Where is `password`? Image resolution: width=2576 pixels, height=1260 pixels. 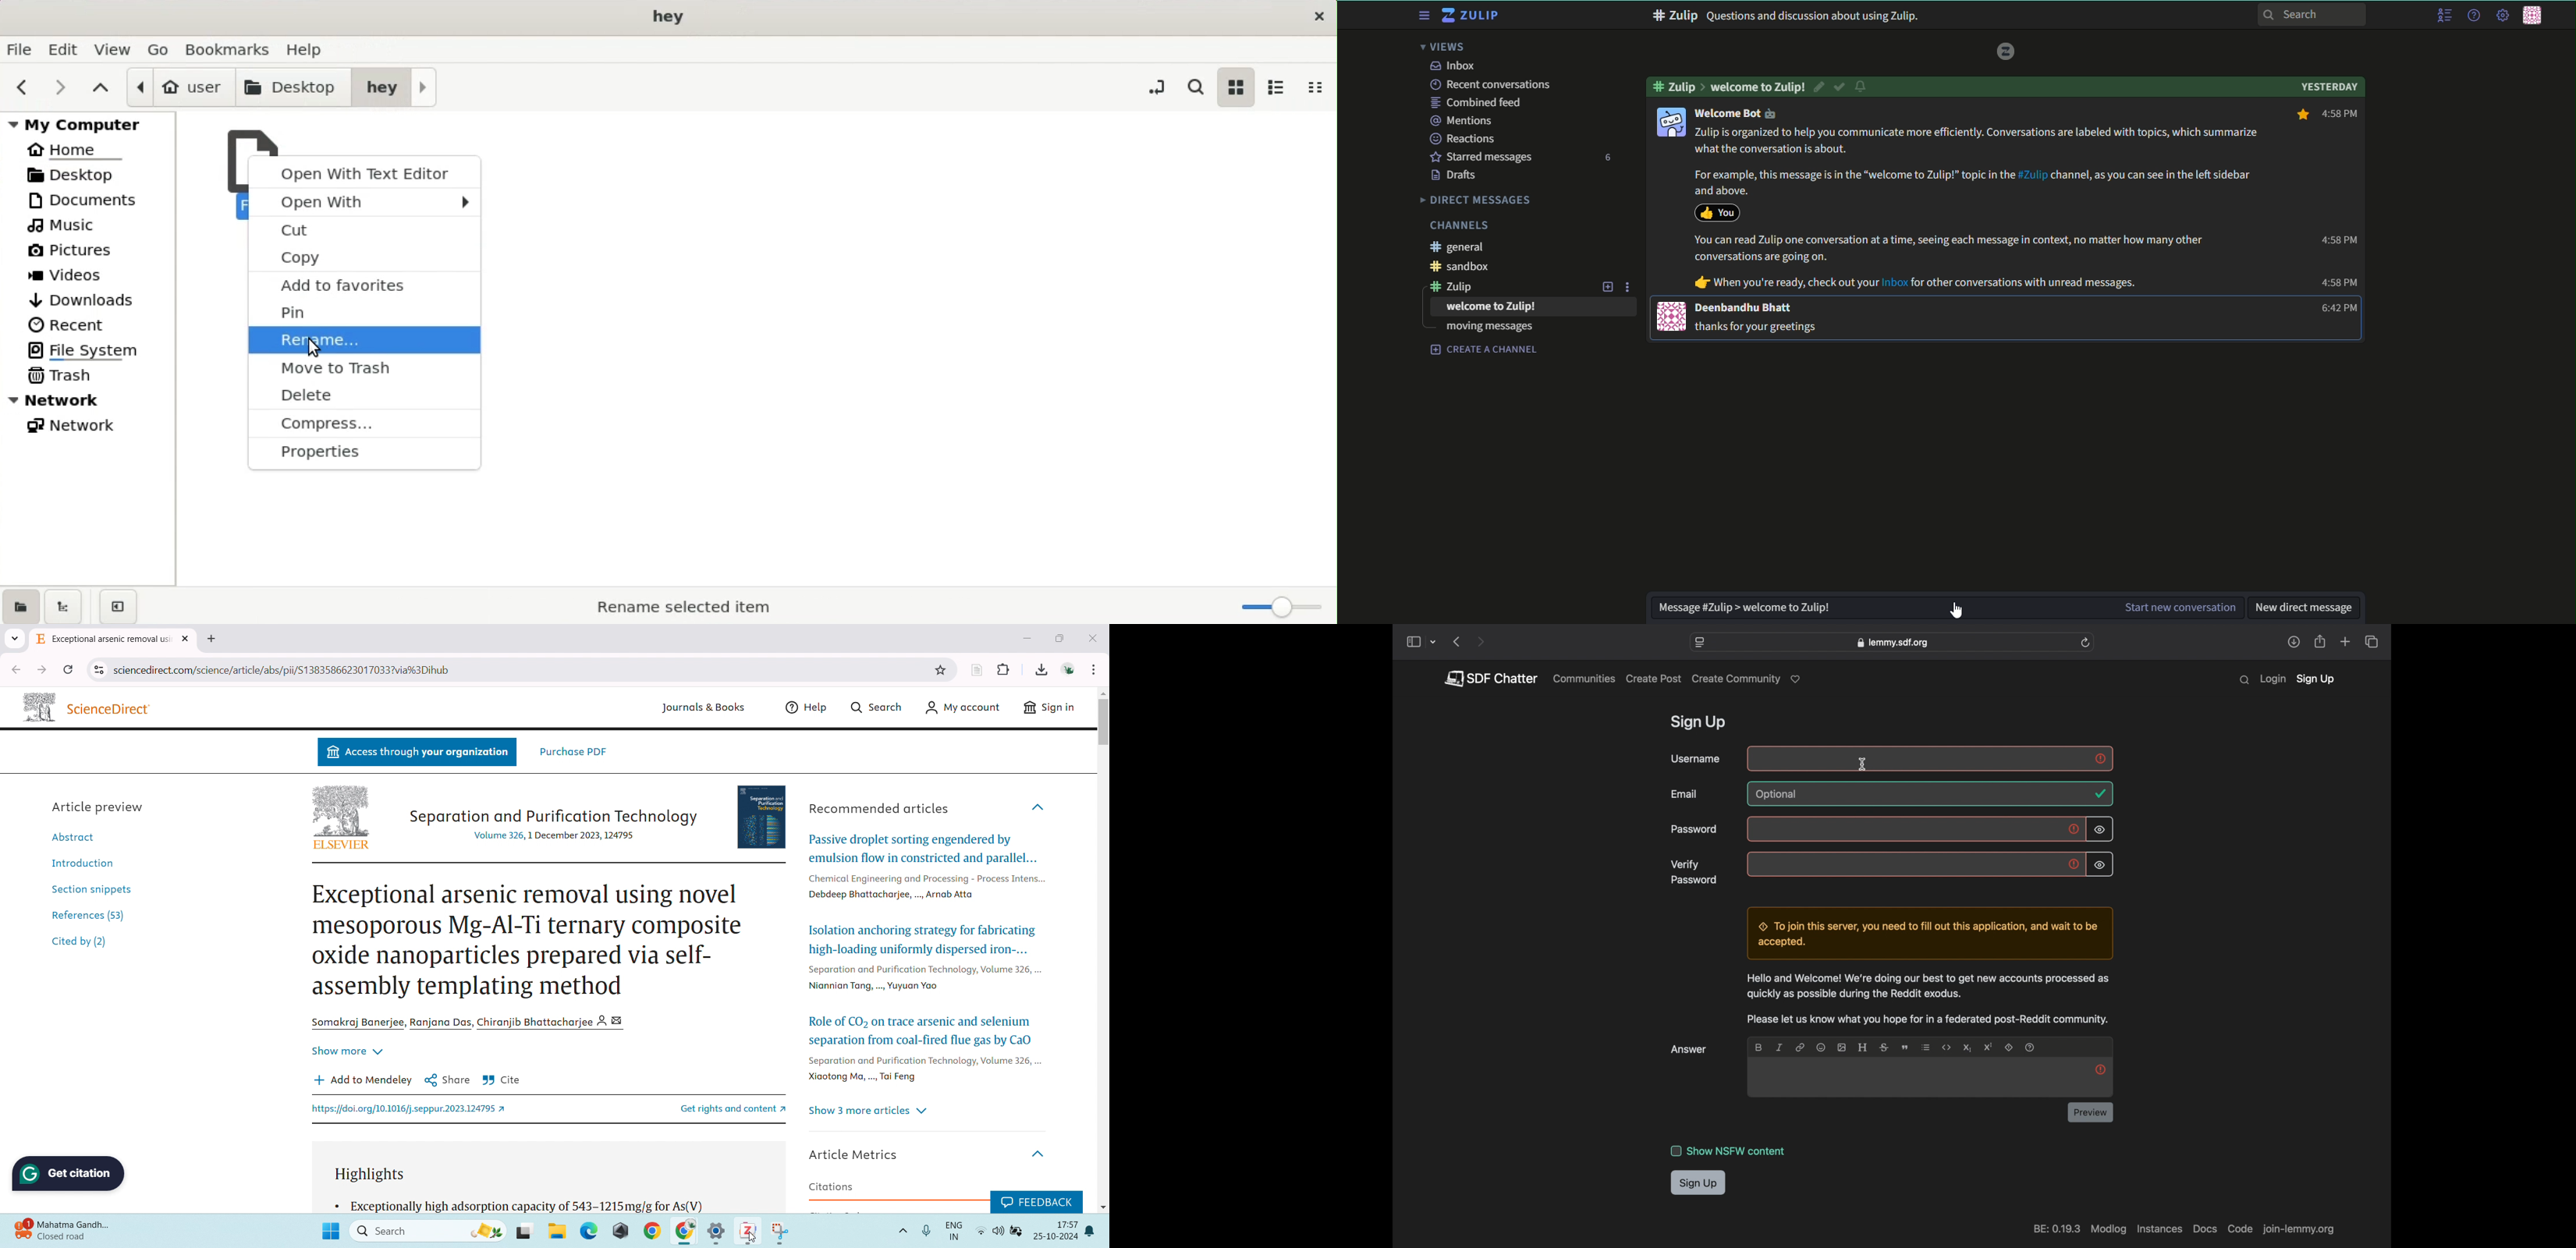 password is located at coordinates (1695, 830).